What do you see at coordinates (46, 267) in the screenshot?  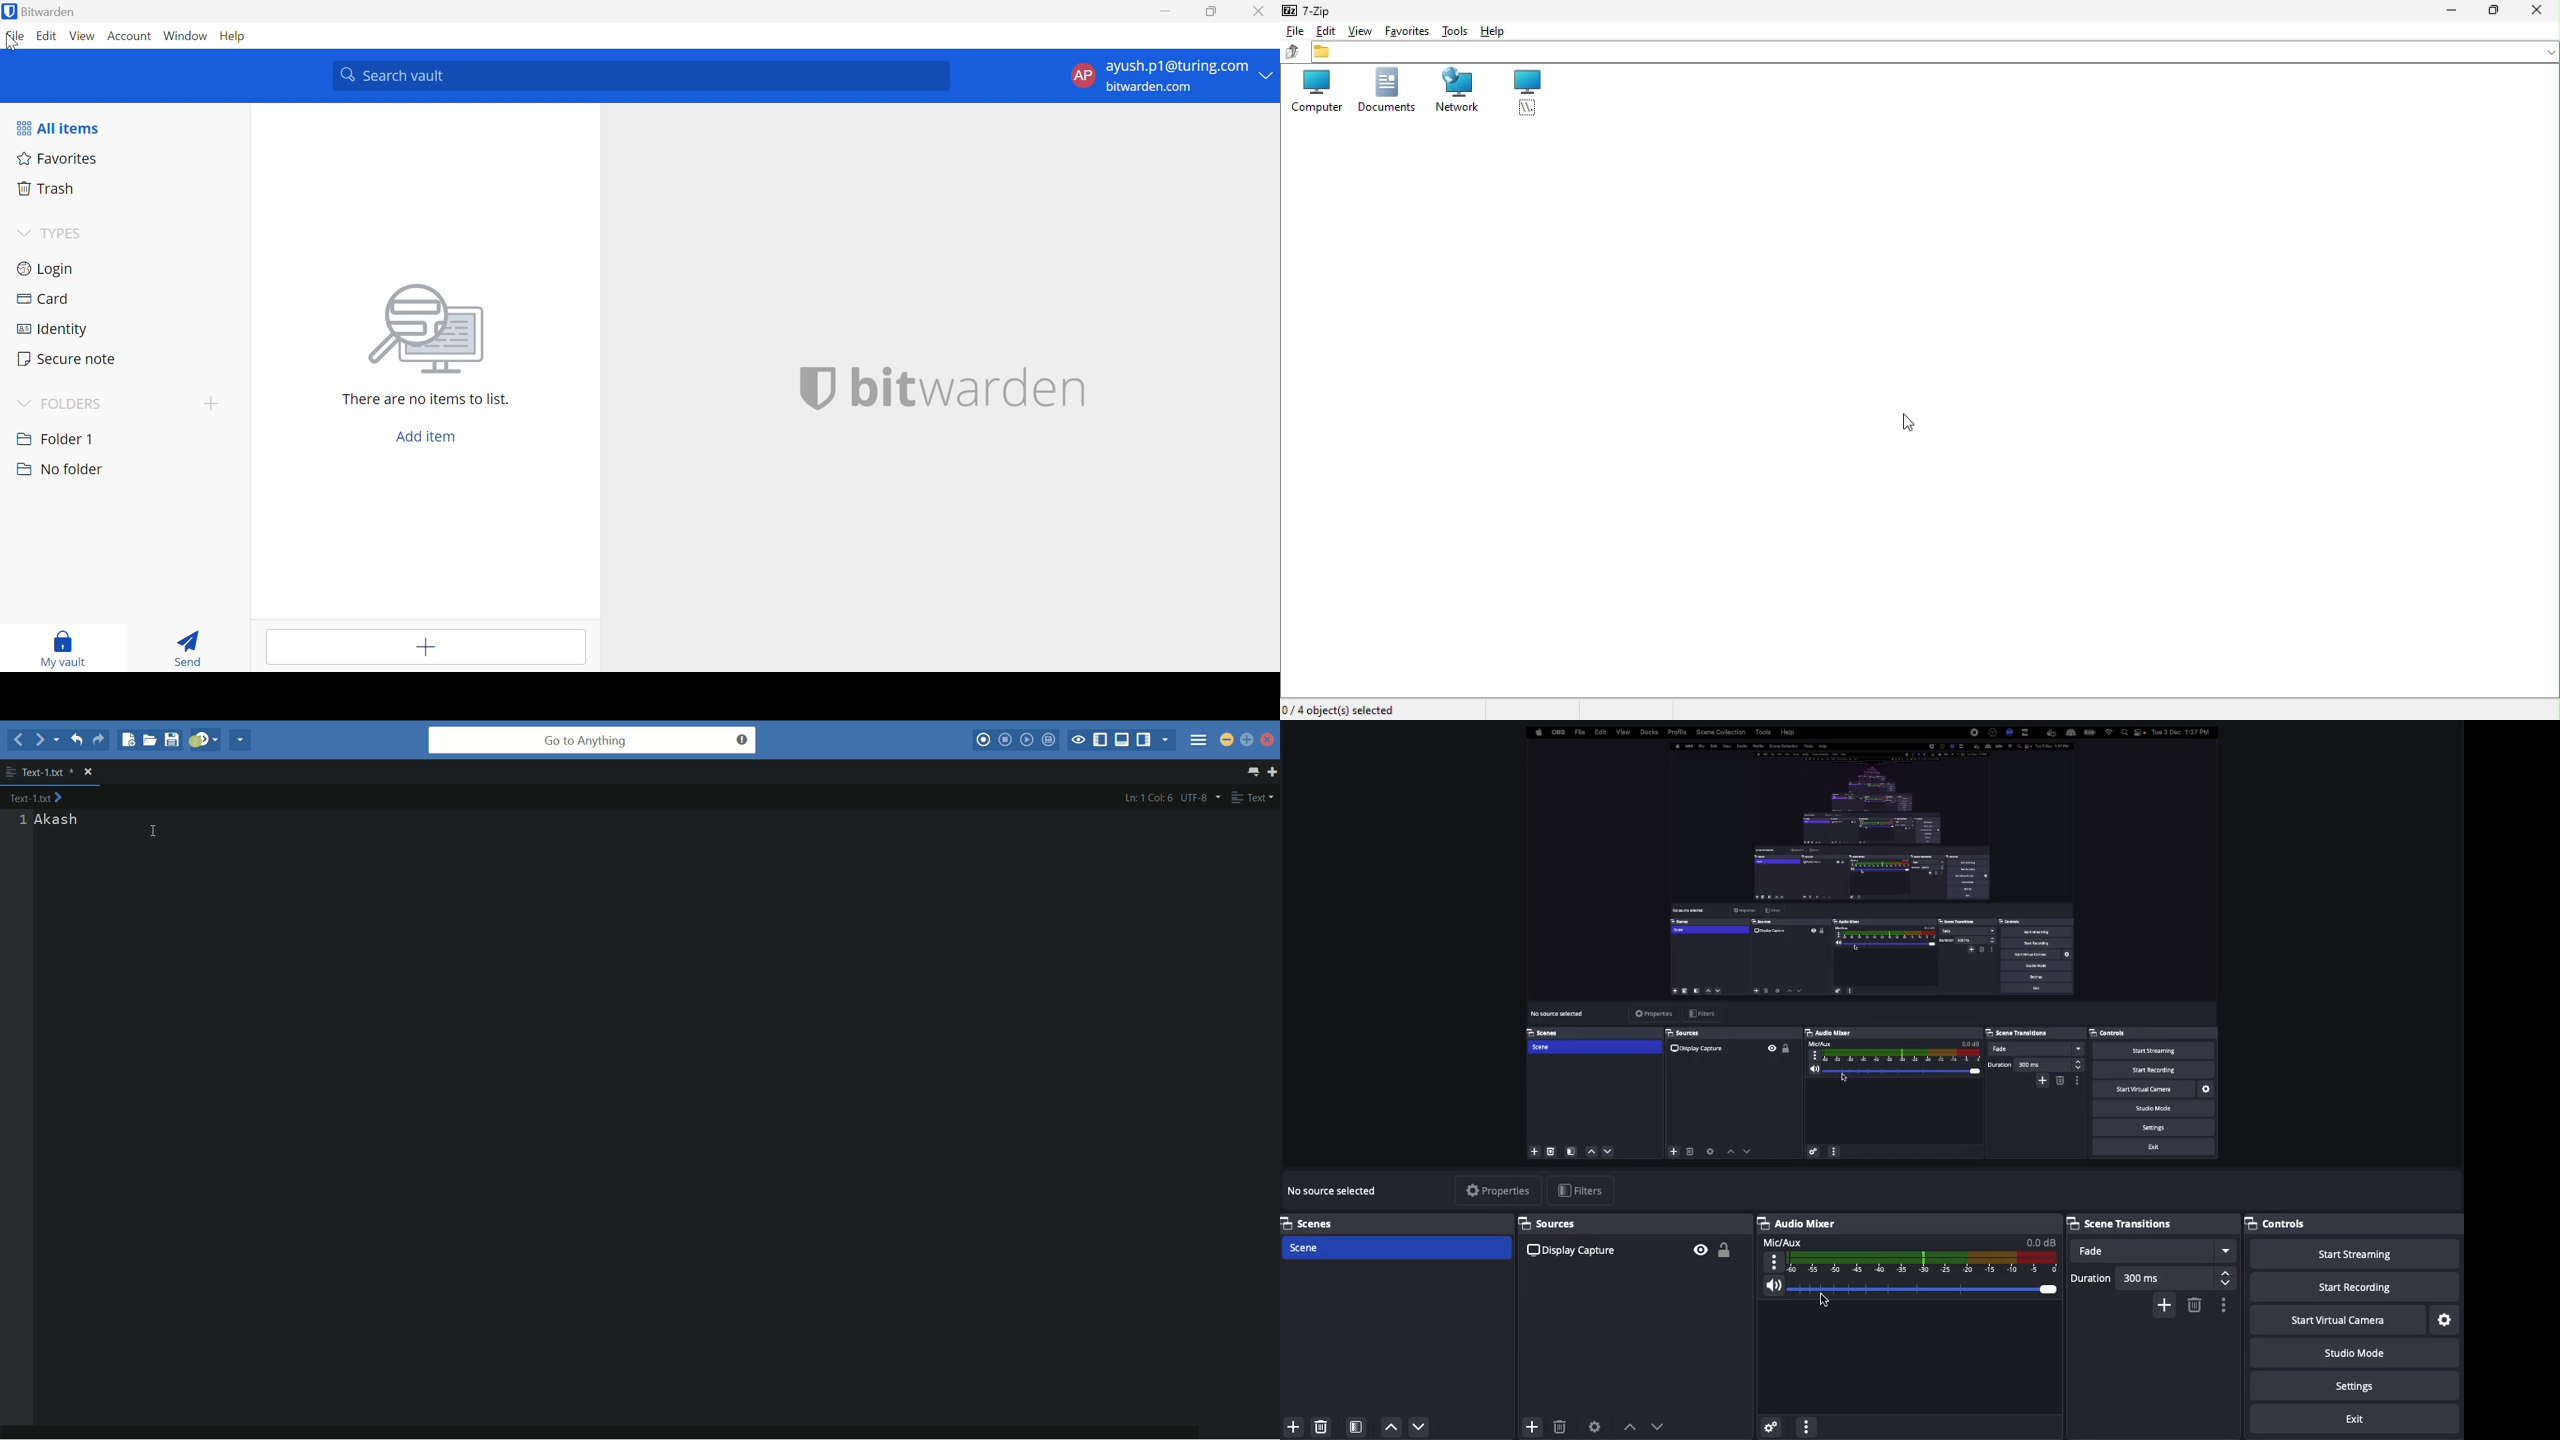 I see `Login` at bounding box center [46, 267].